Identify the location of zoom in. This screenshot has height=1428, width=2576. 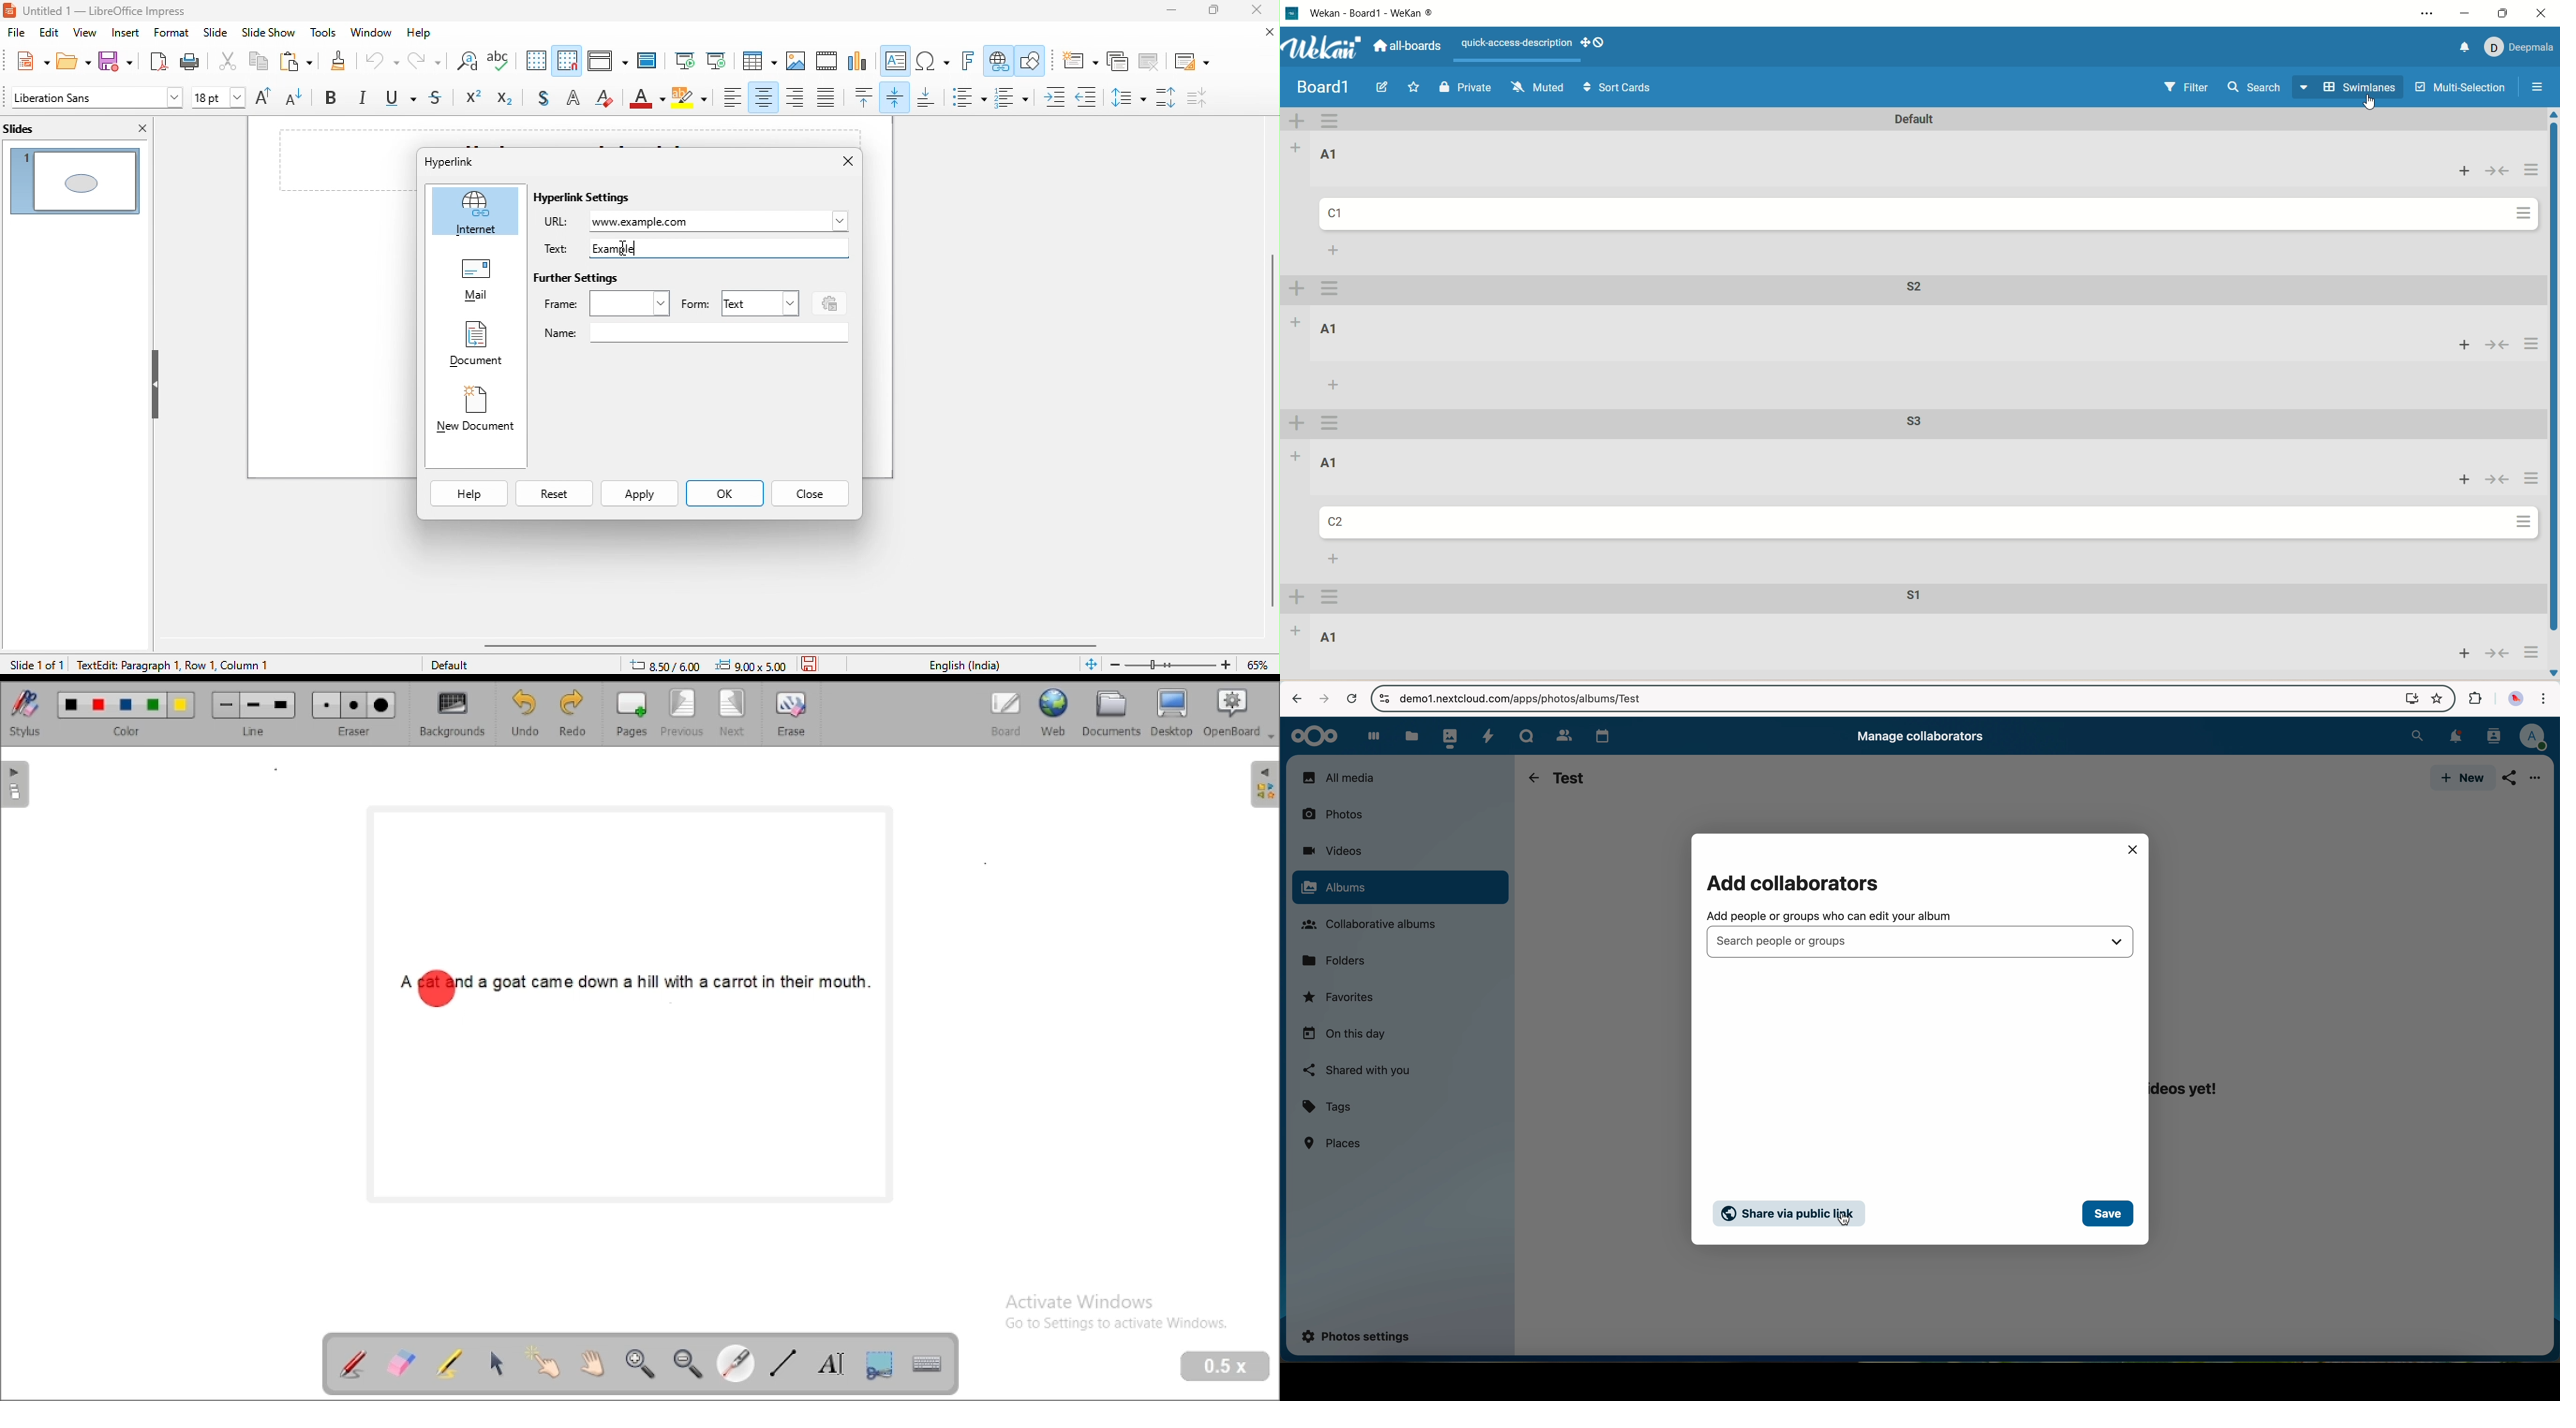
(641, 1365).